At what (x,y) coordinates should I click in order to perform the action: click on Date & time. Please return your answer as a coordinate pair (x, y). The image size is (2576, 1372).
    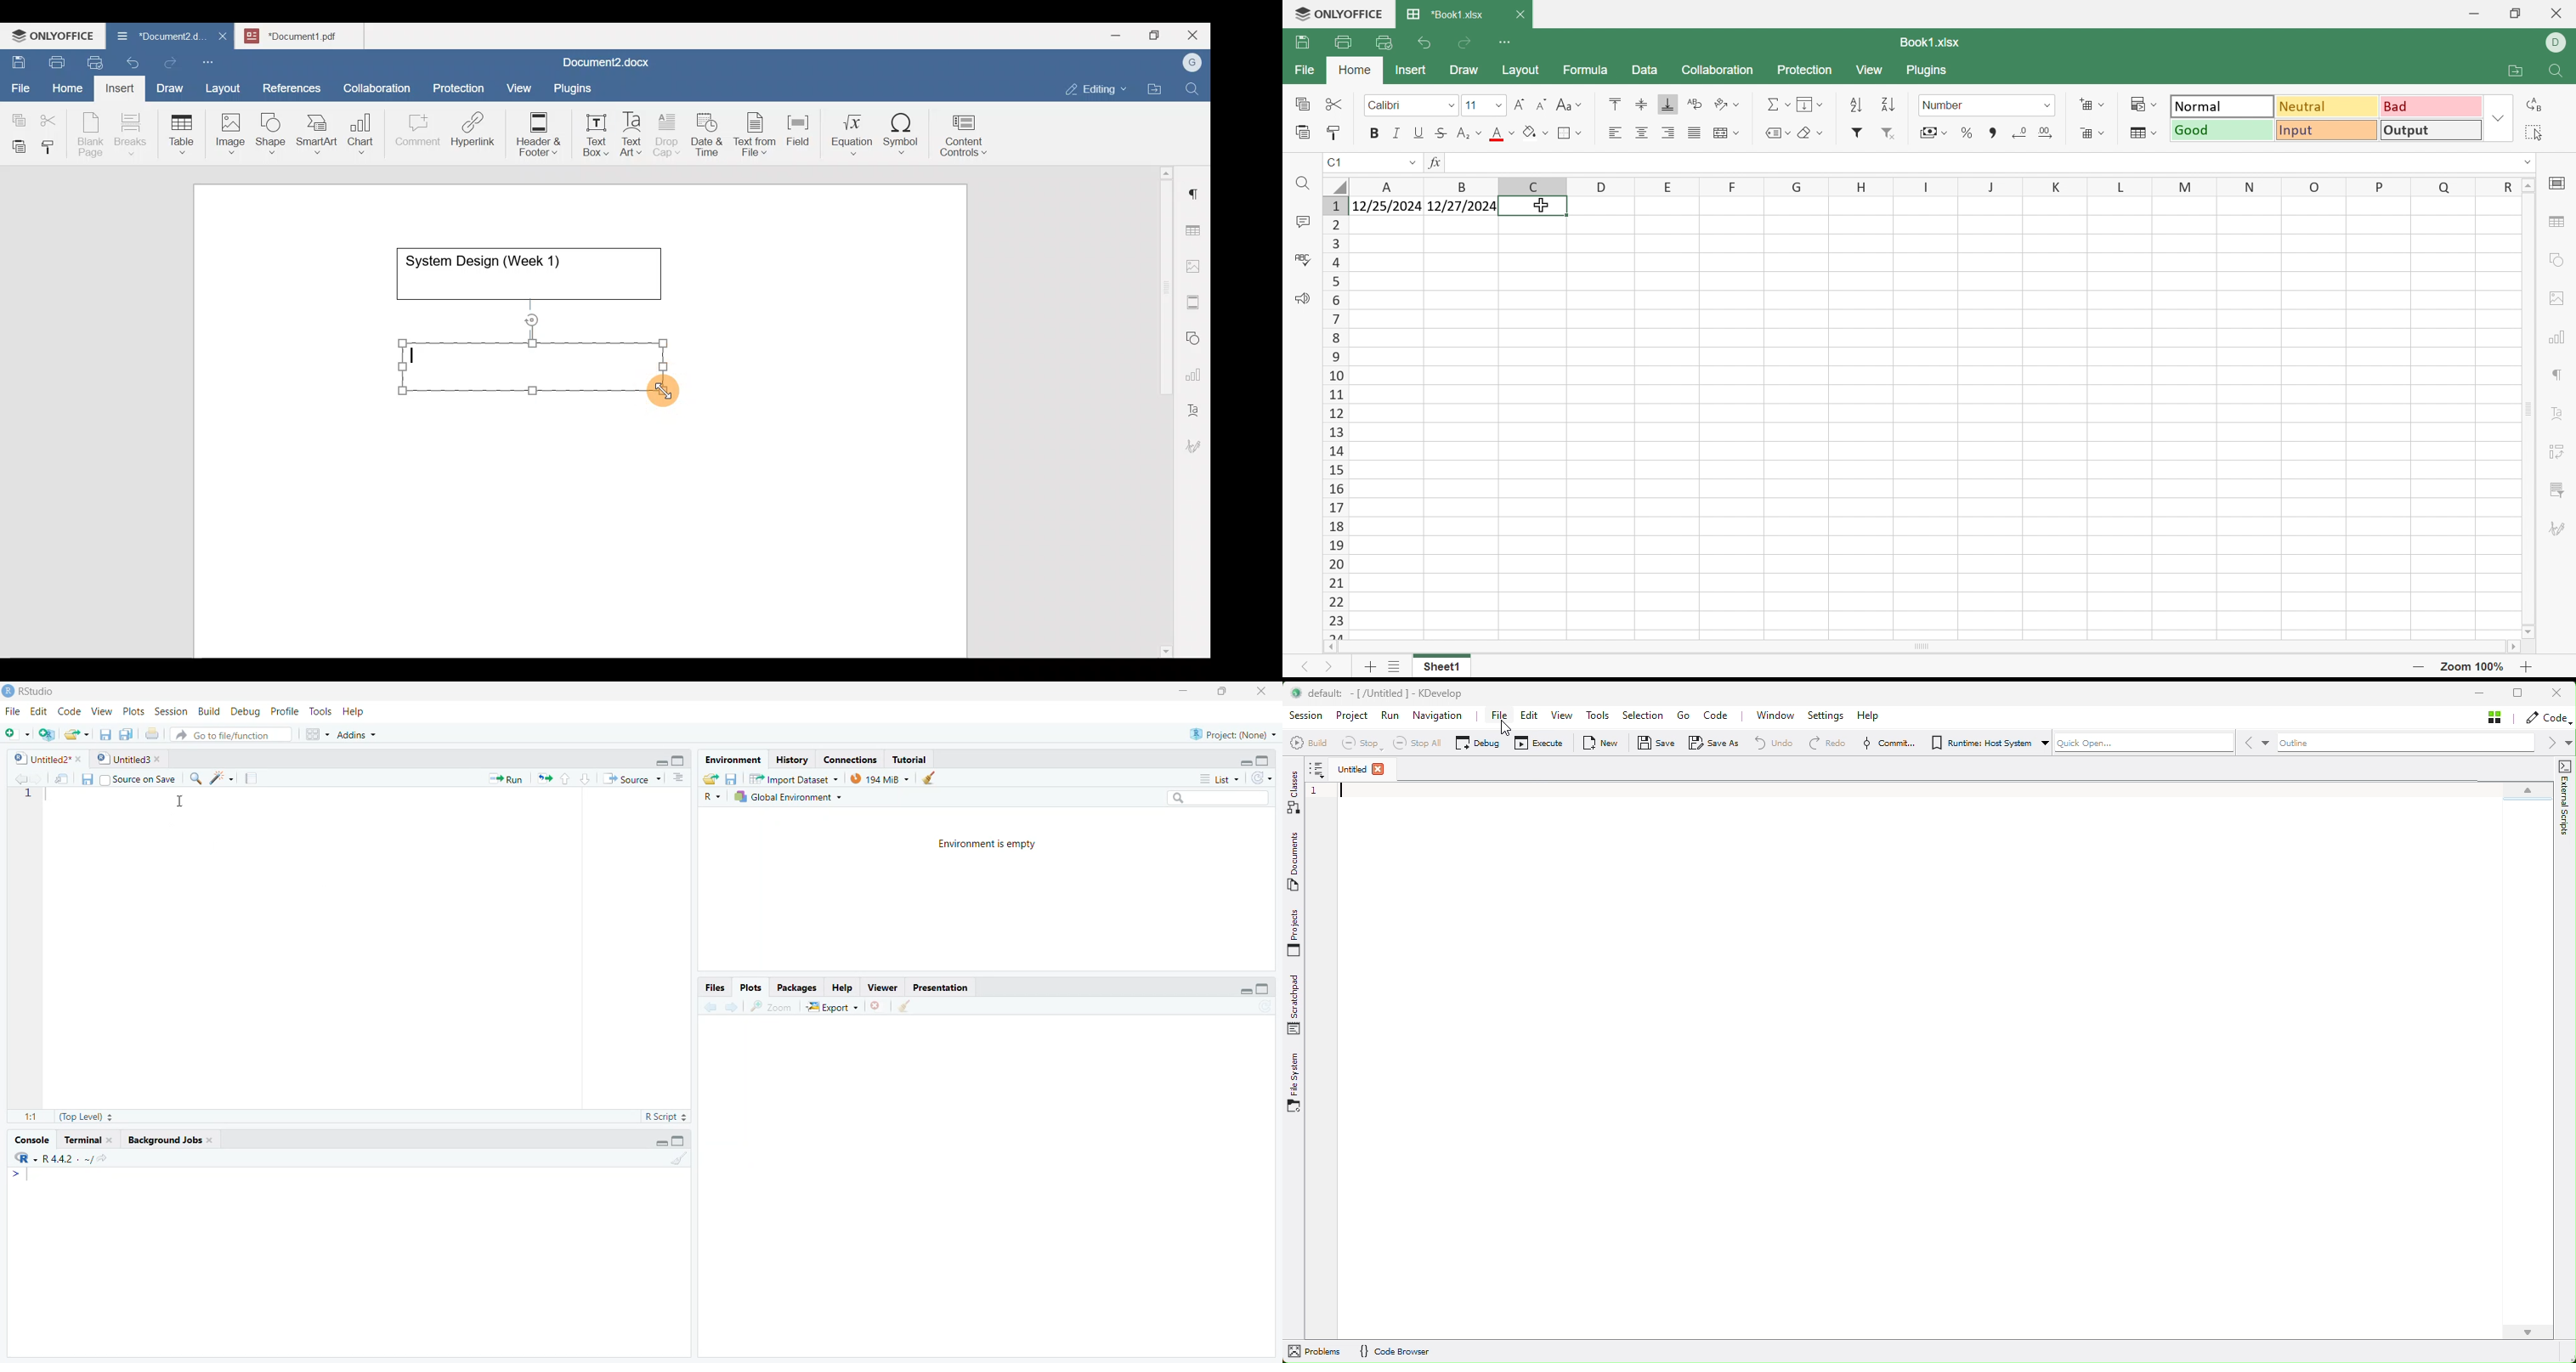
    Looking at the image, I should click on (708, 133).